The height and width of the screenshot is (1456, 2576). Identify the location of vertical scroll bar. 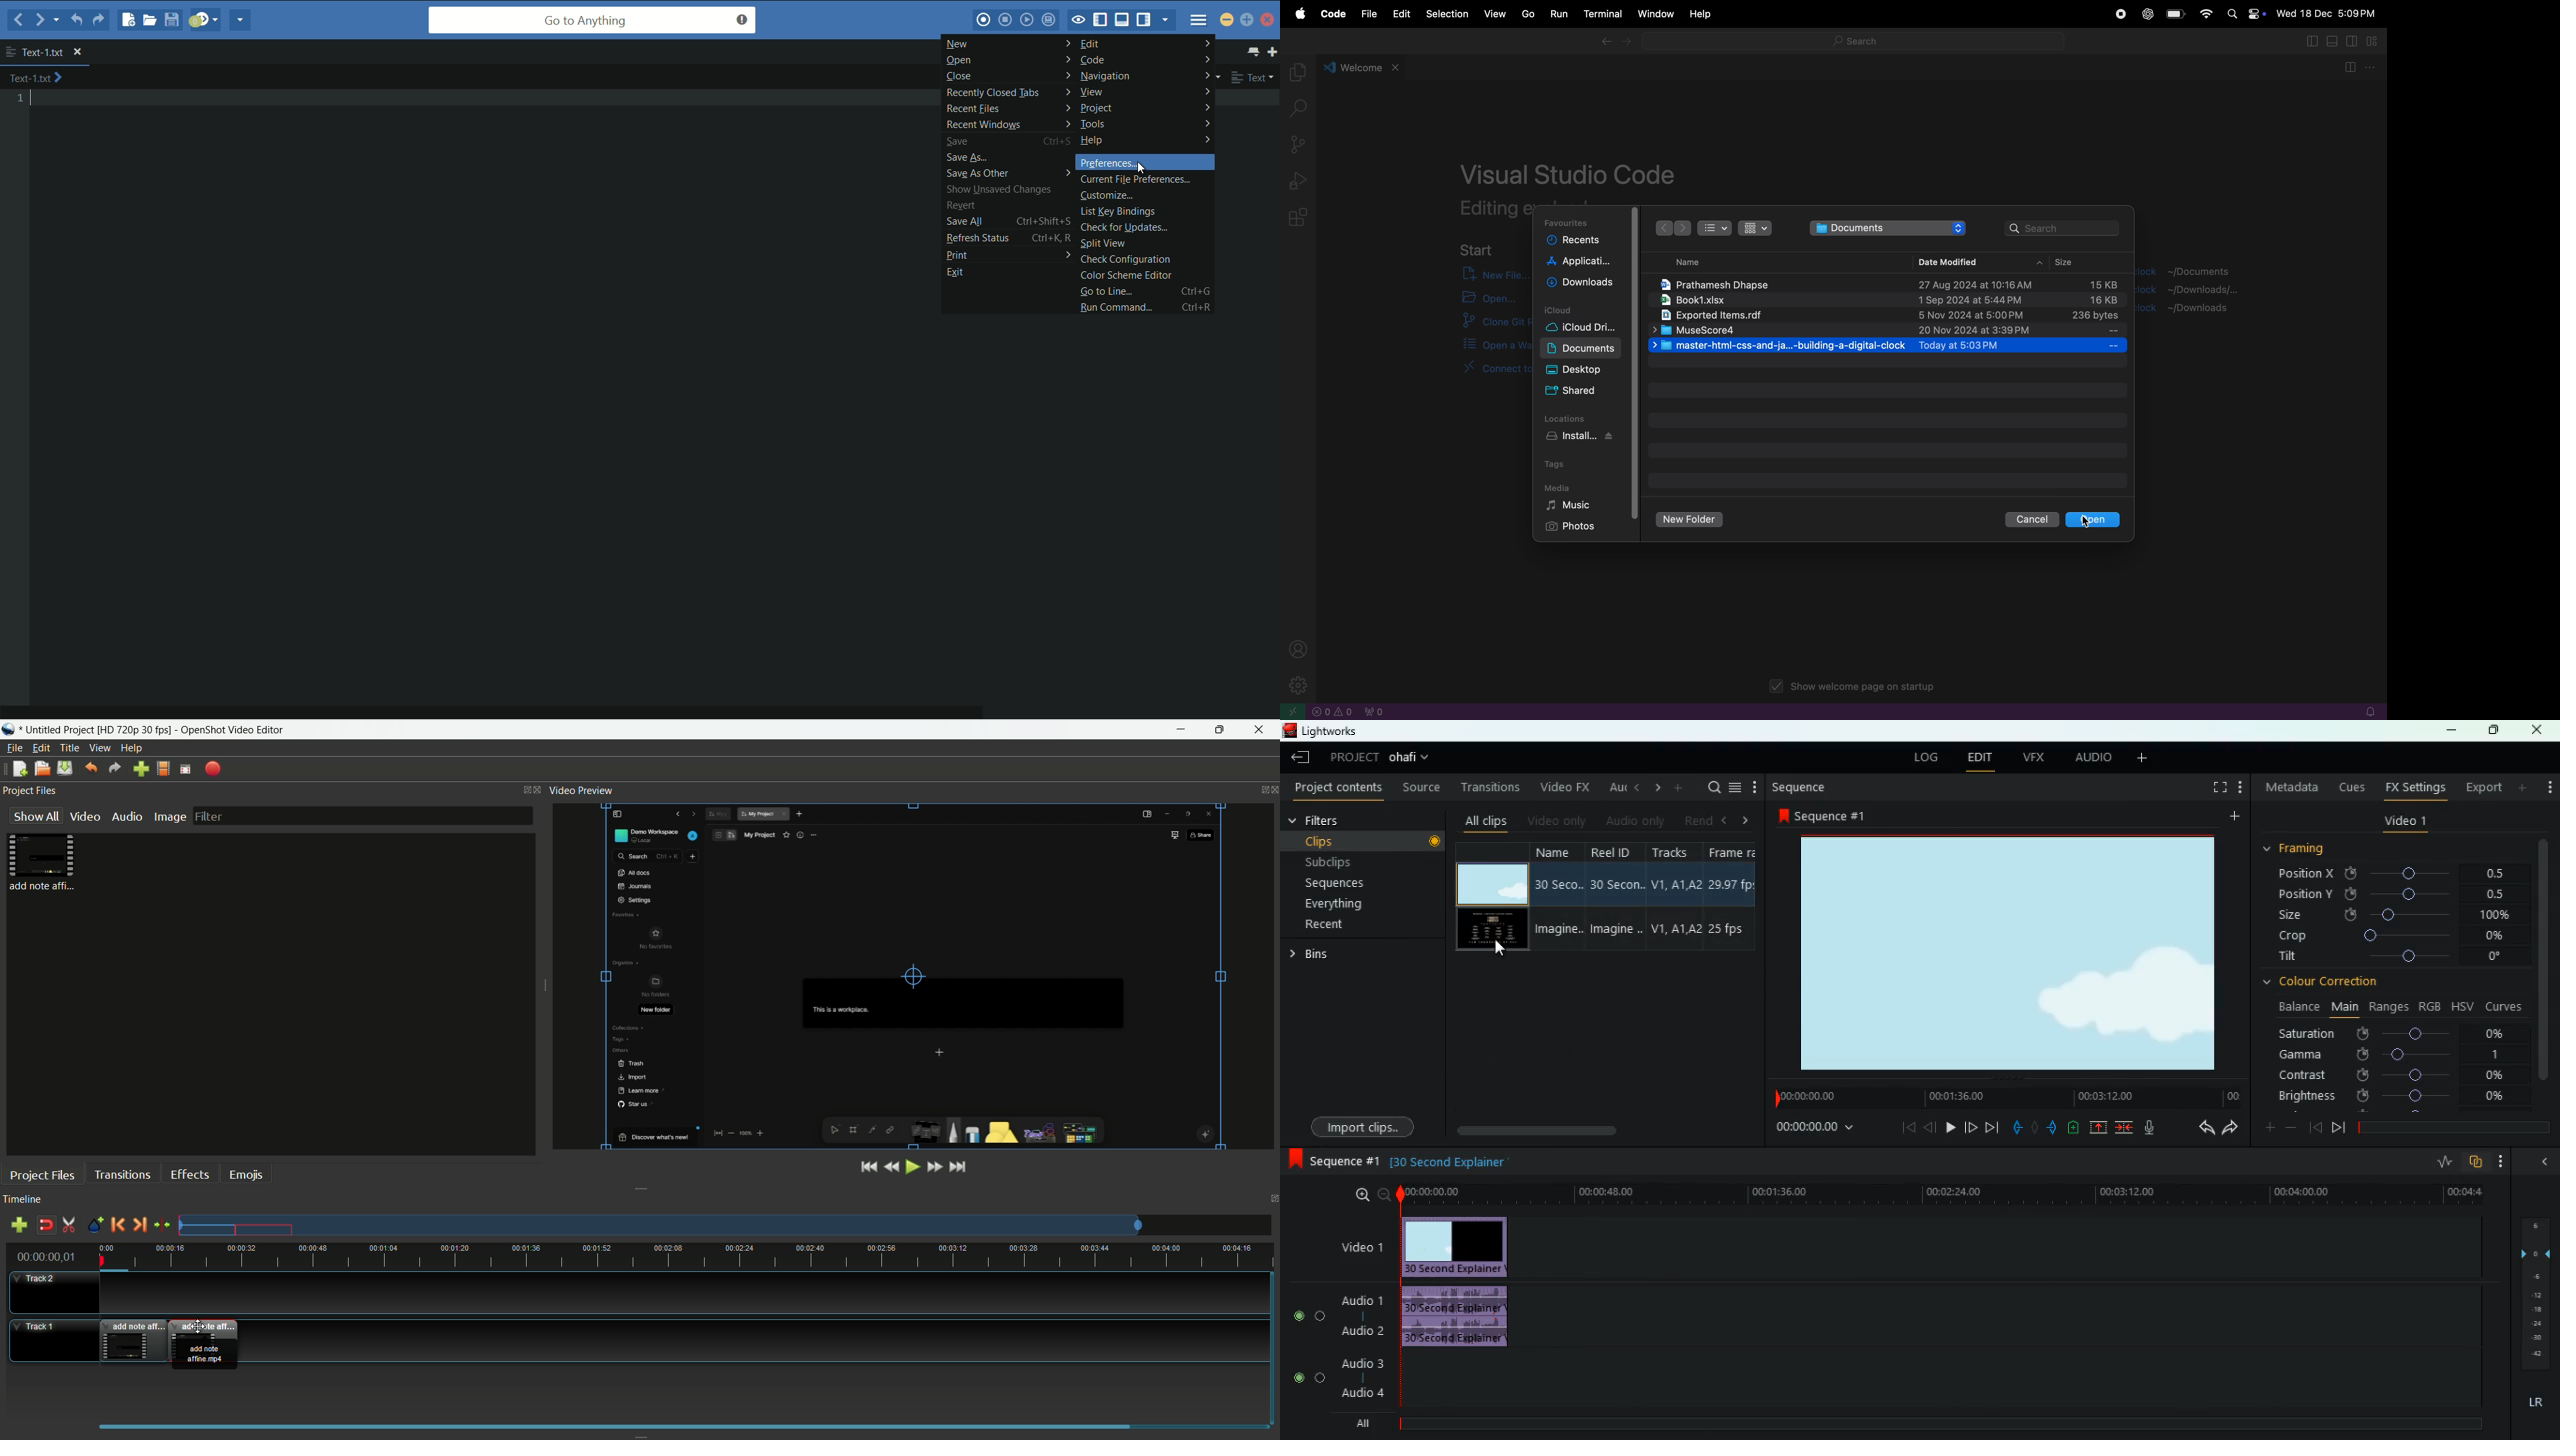
(2543, 969).